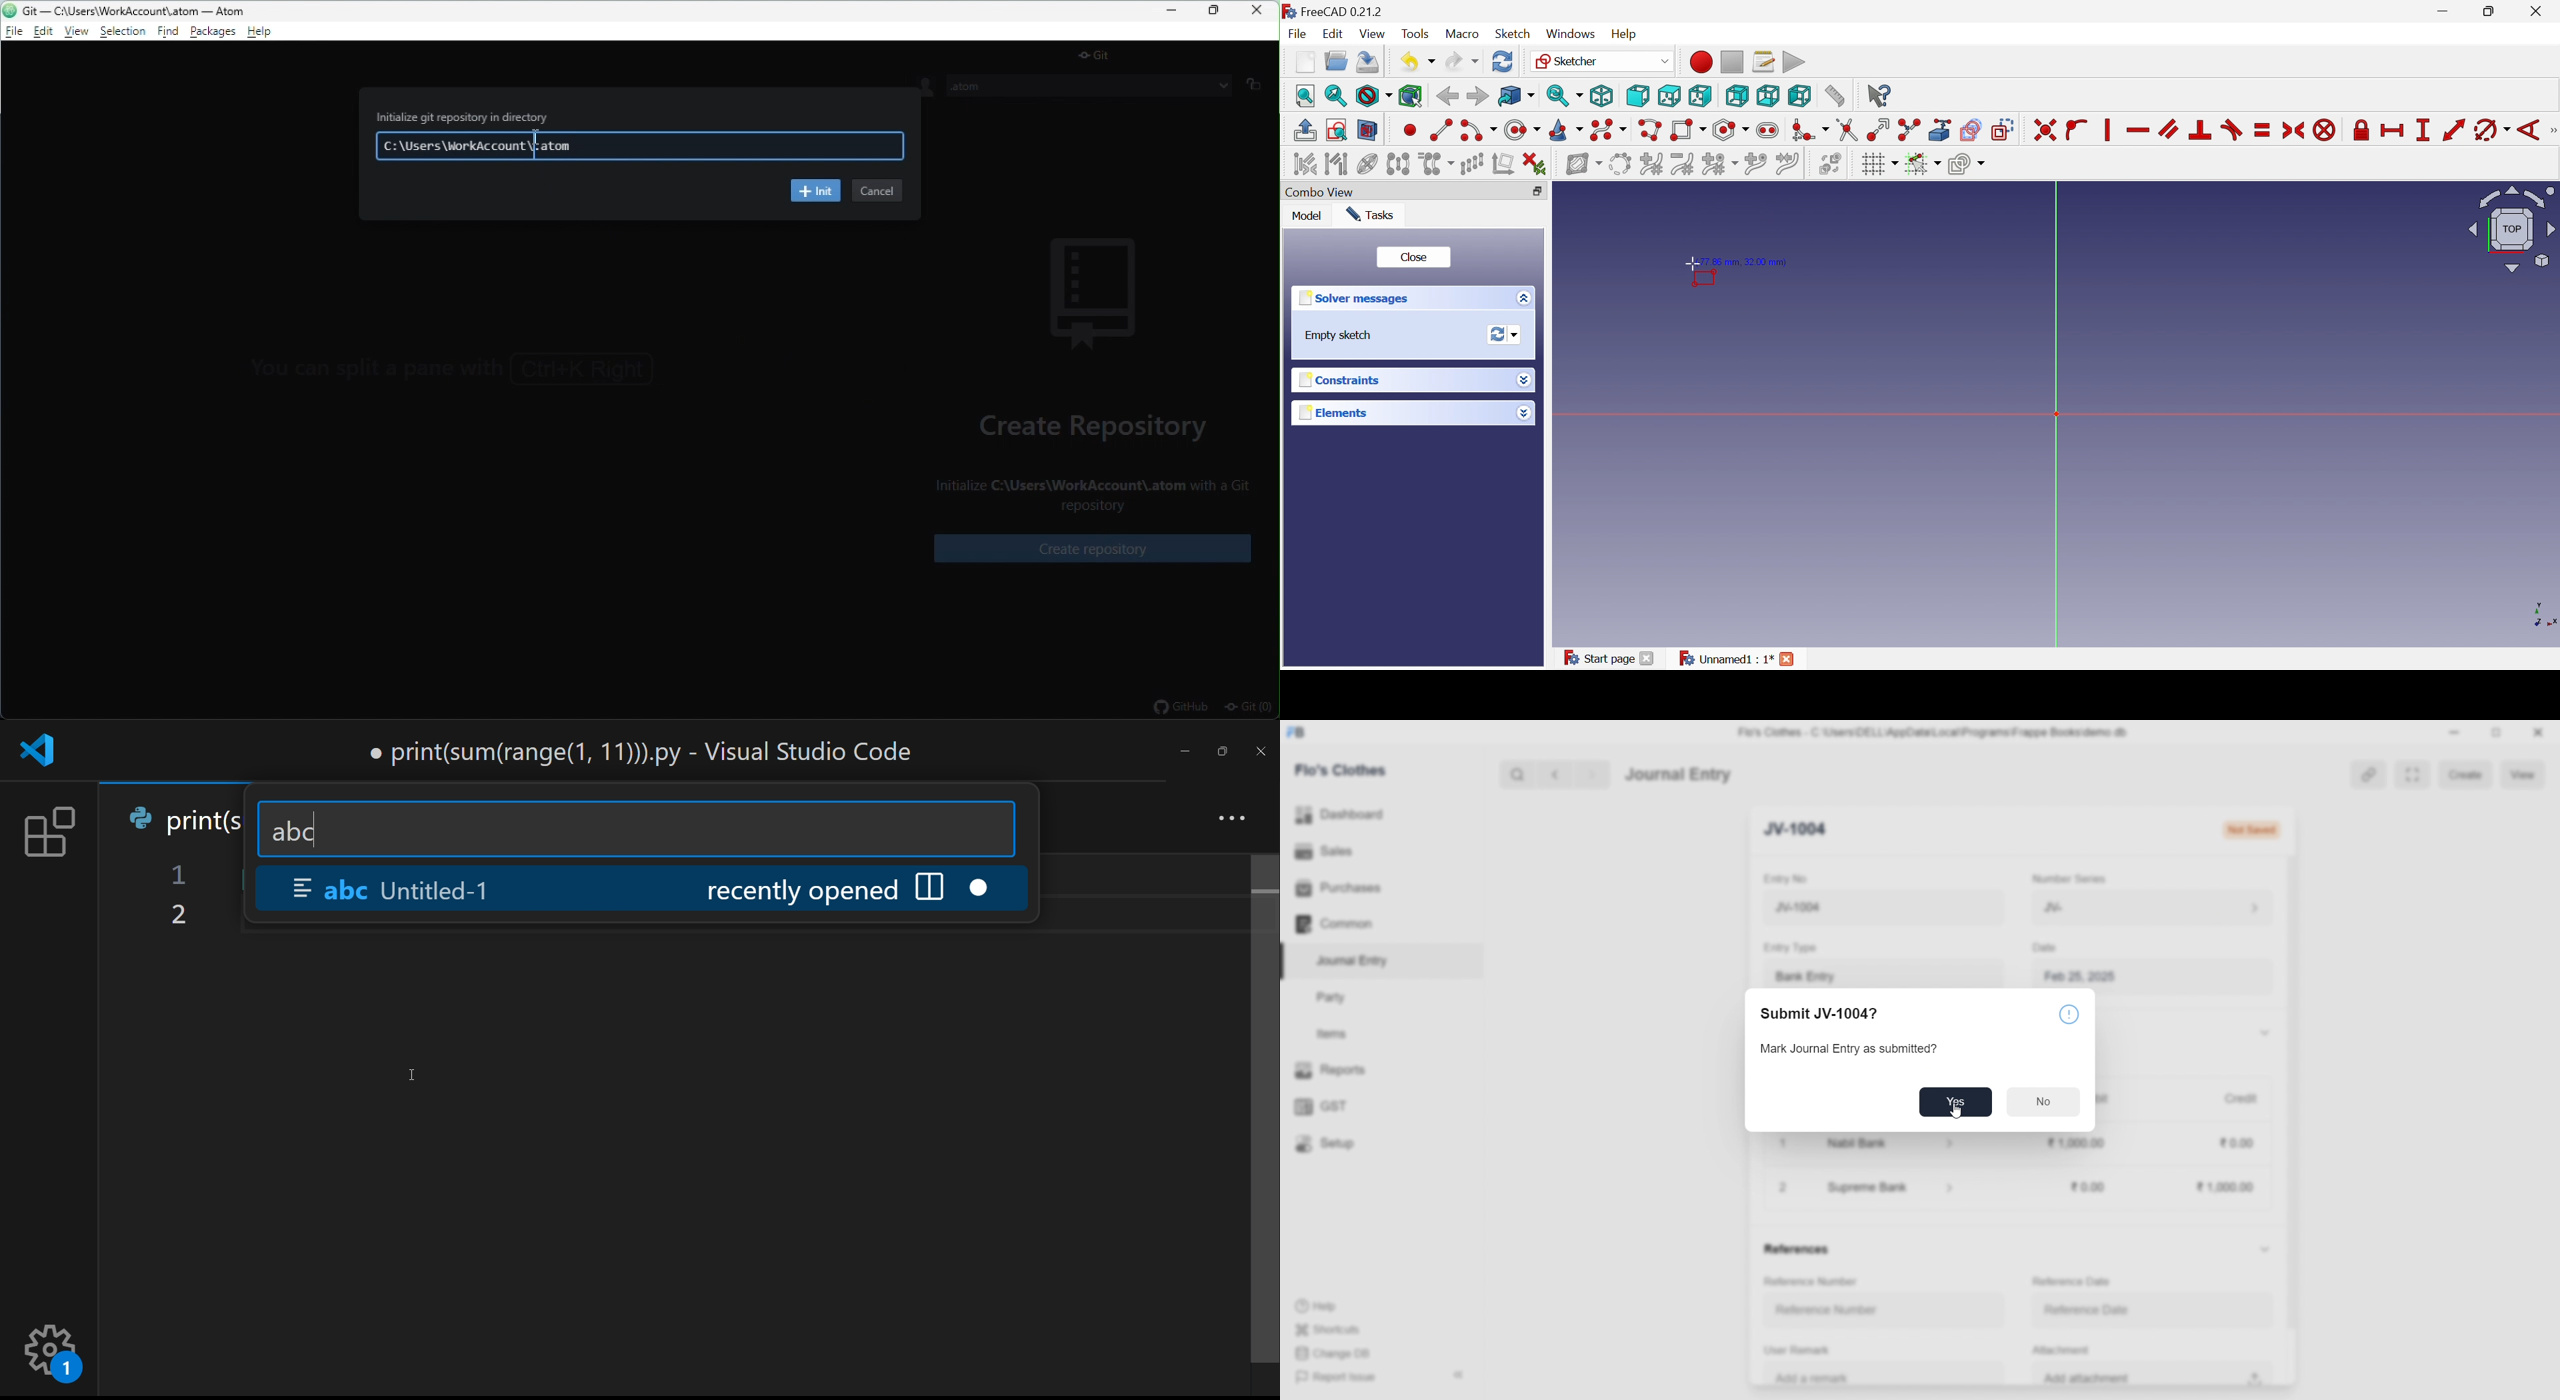 The image size is (2576, 1400). What do you see at coordinates (1619, 165) in the screenshot?
I see `Convert geometry to B-spline` at bounding box center [1619, 165].